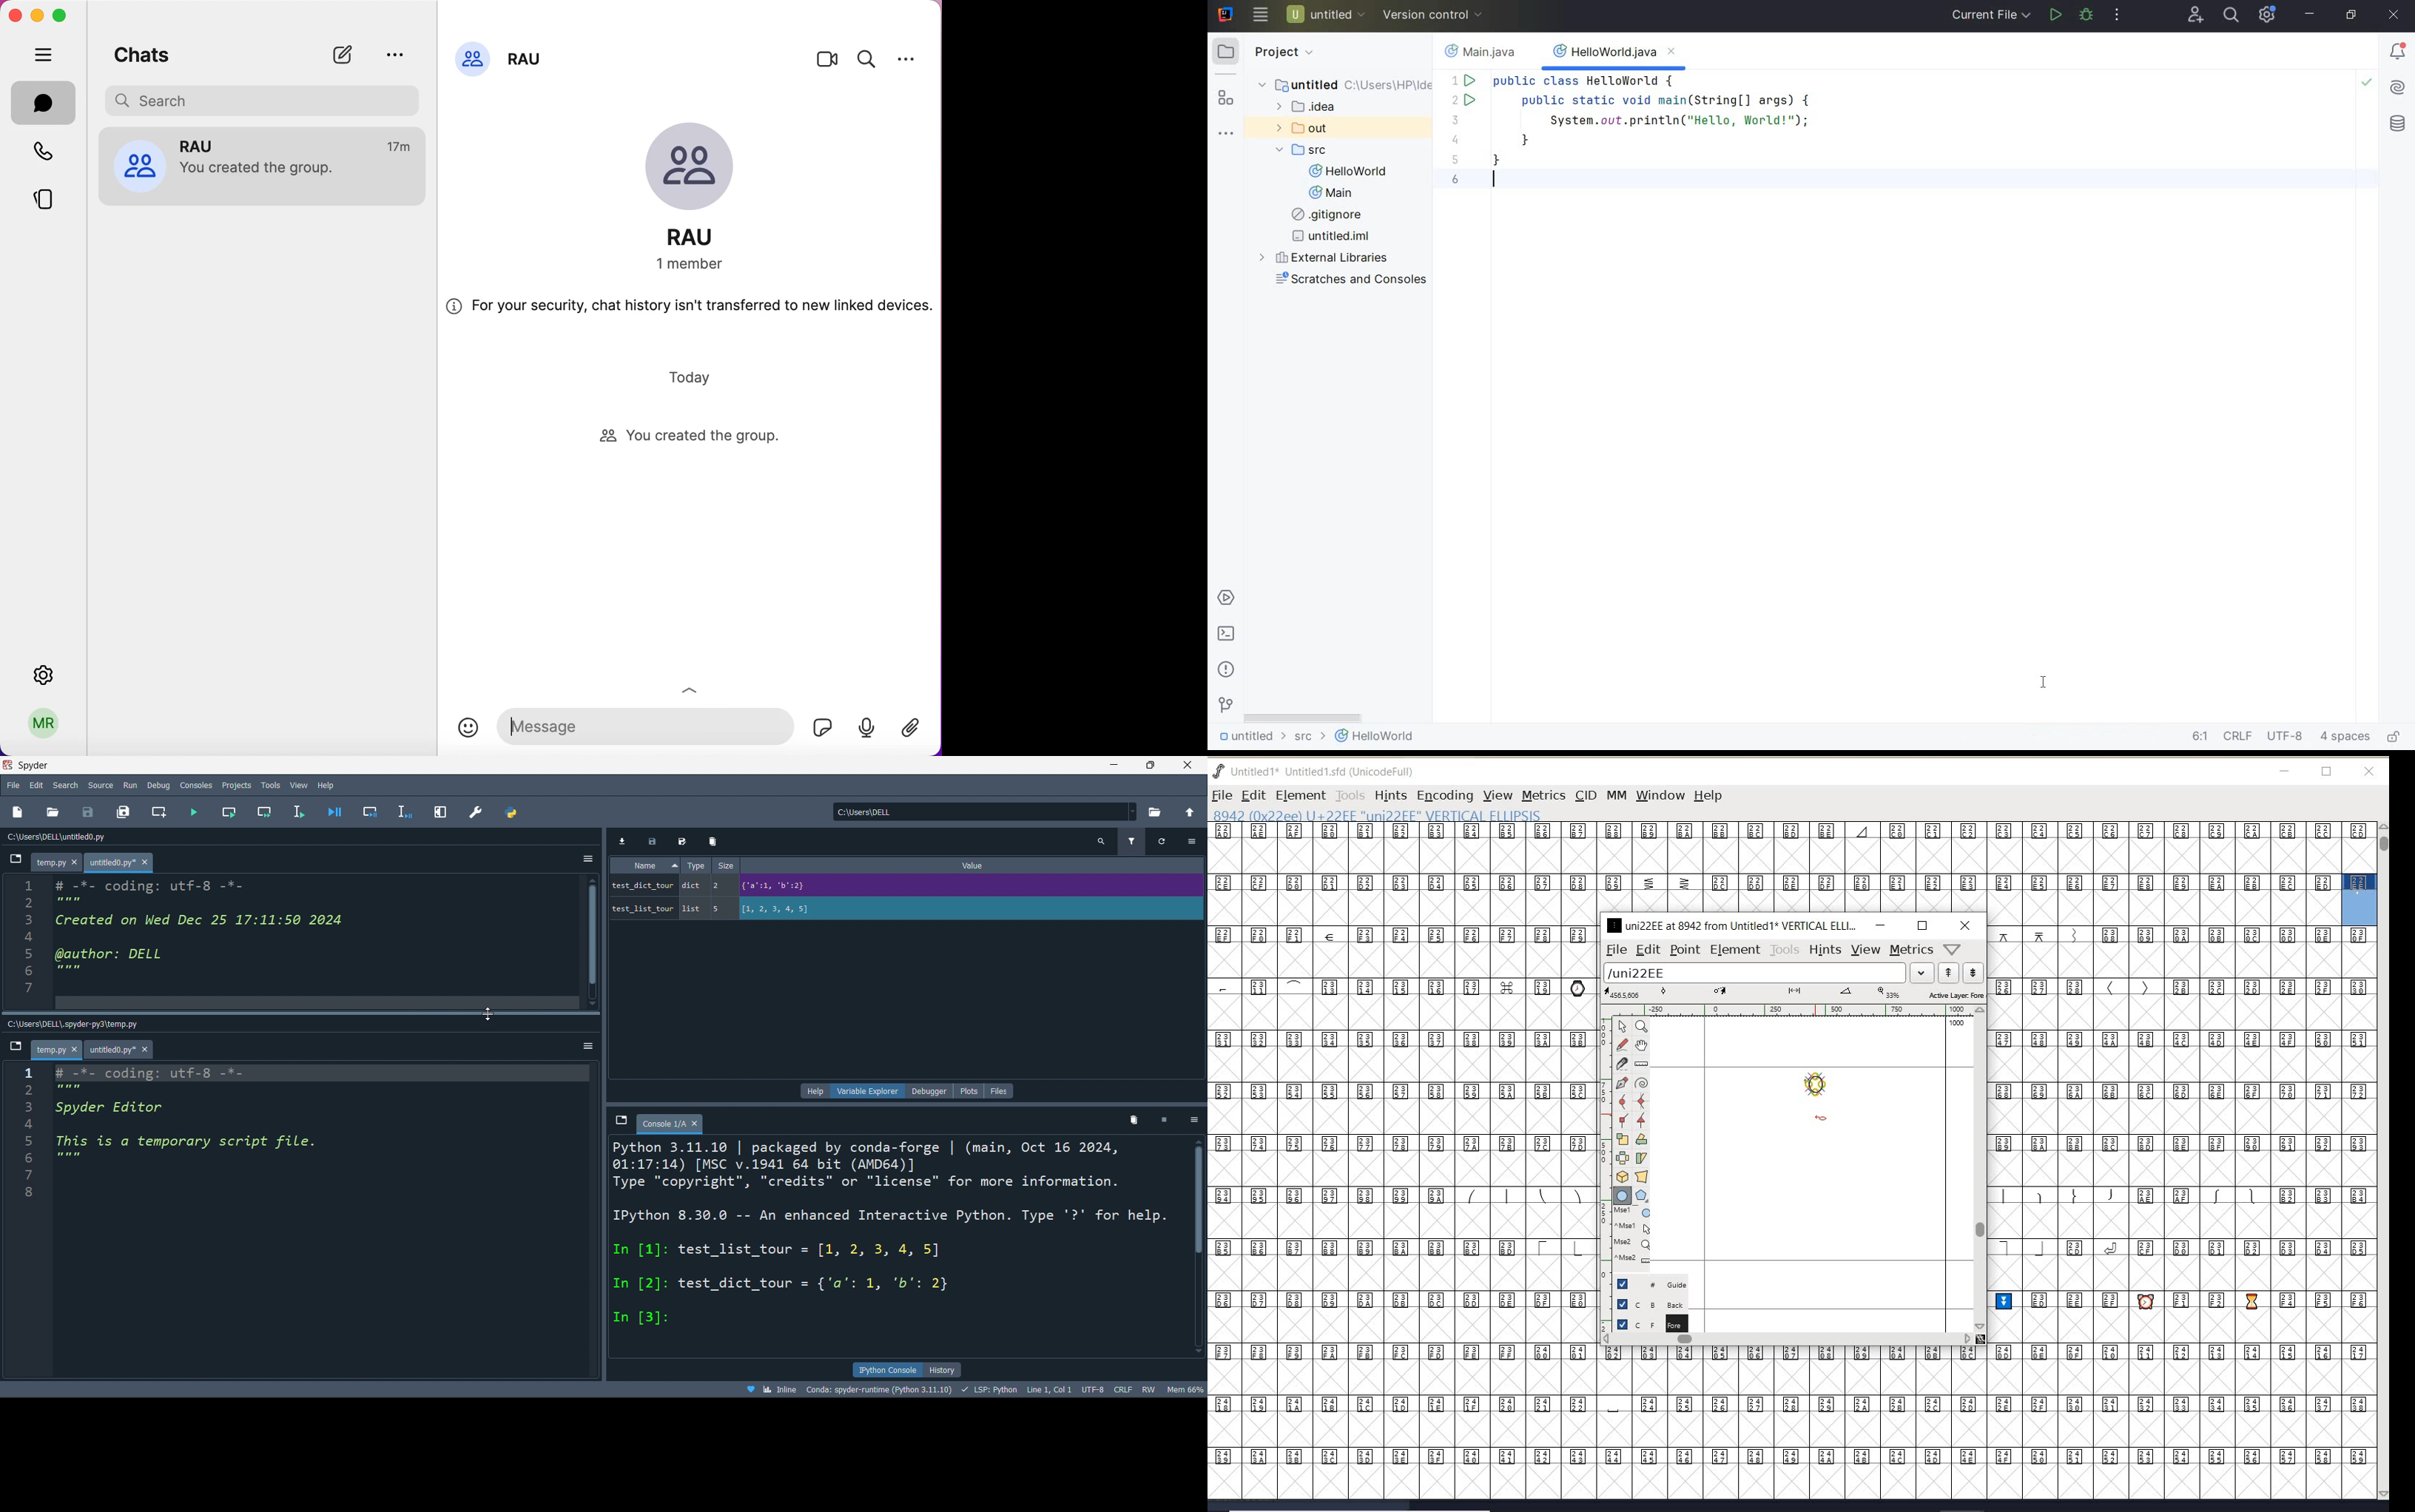 The height and width of the screenshot is (1512, 2436). Describe the element at coordinates (67, 971) in the screenshot. I see `6 '''''''` at that location.